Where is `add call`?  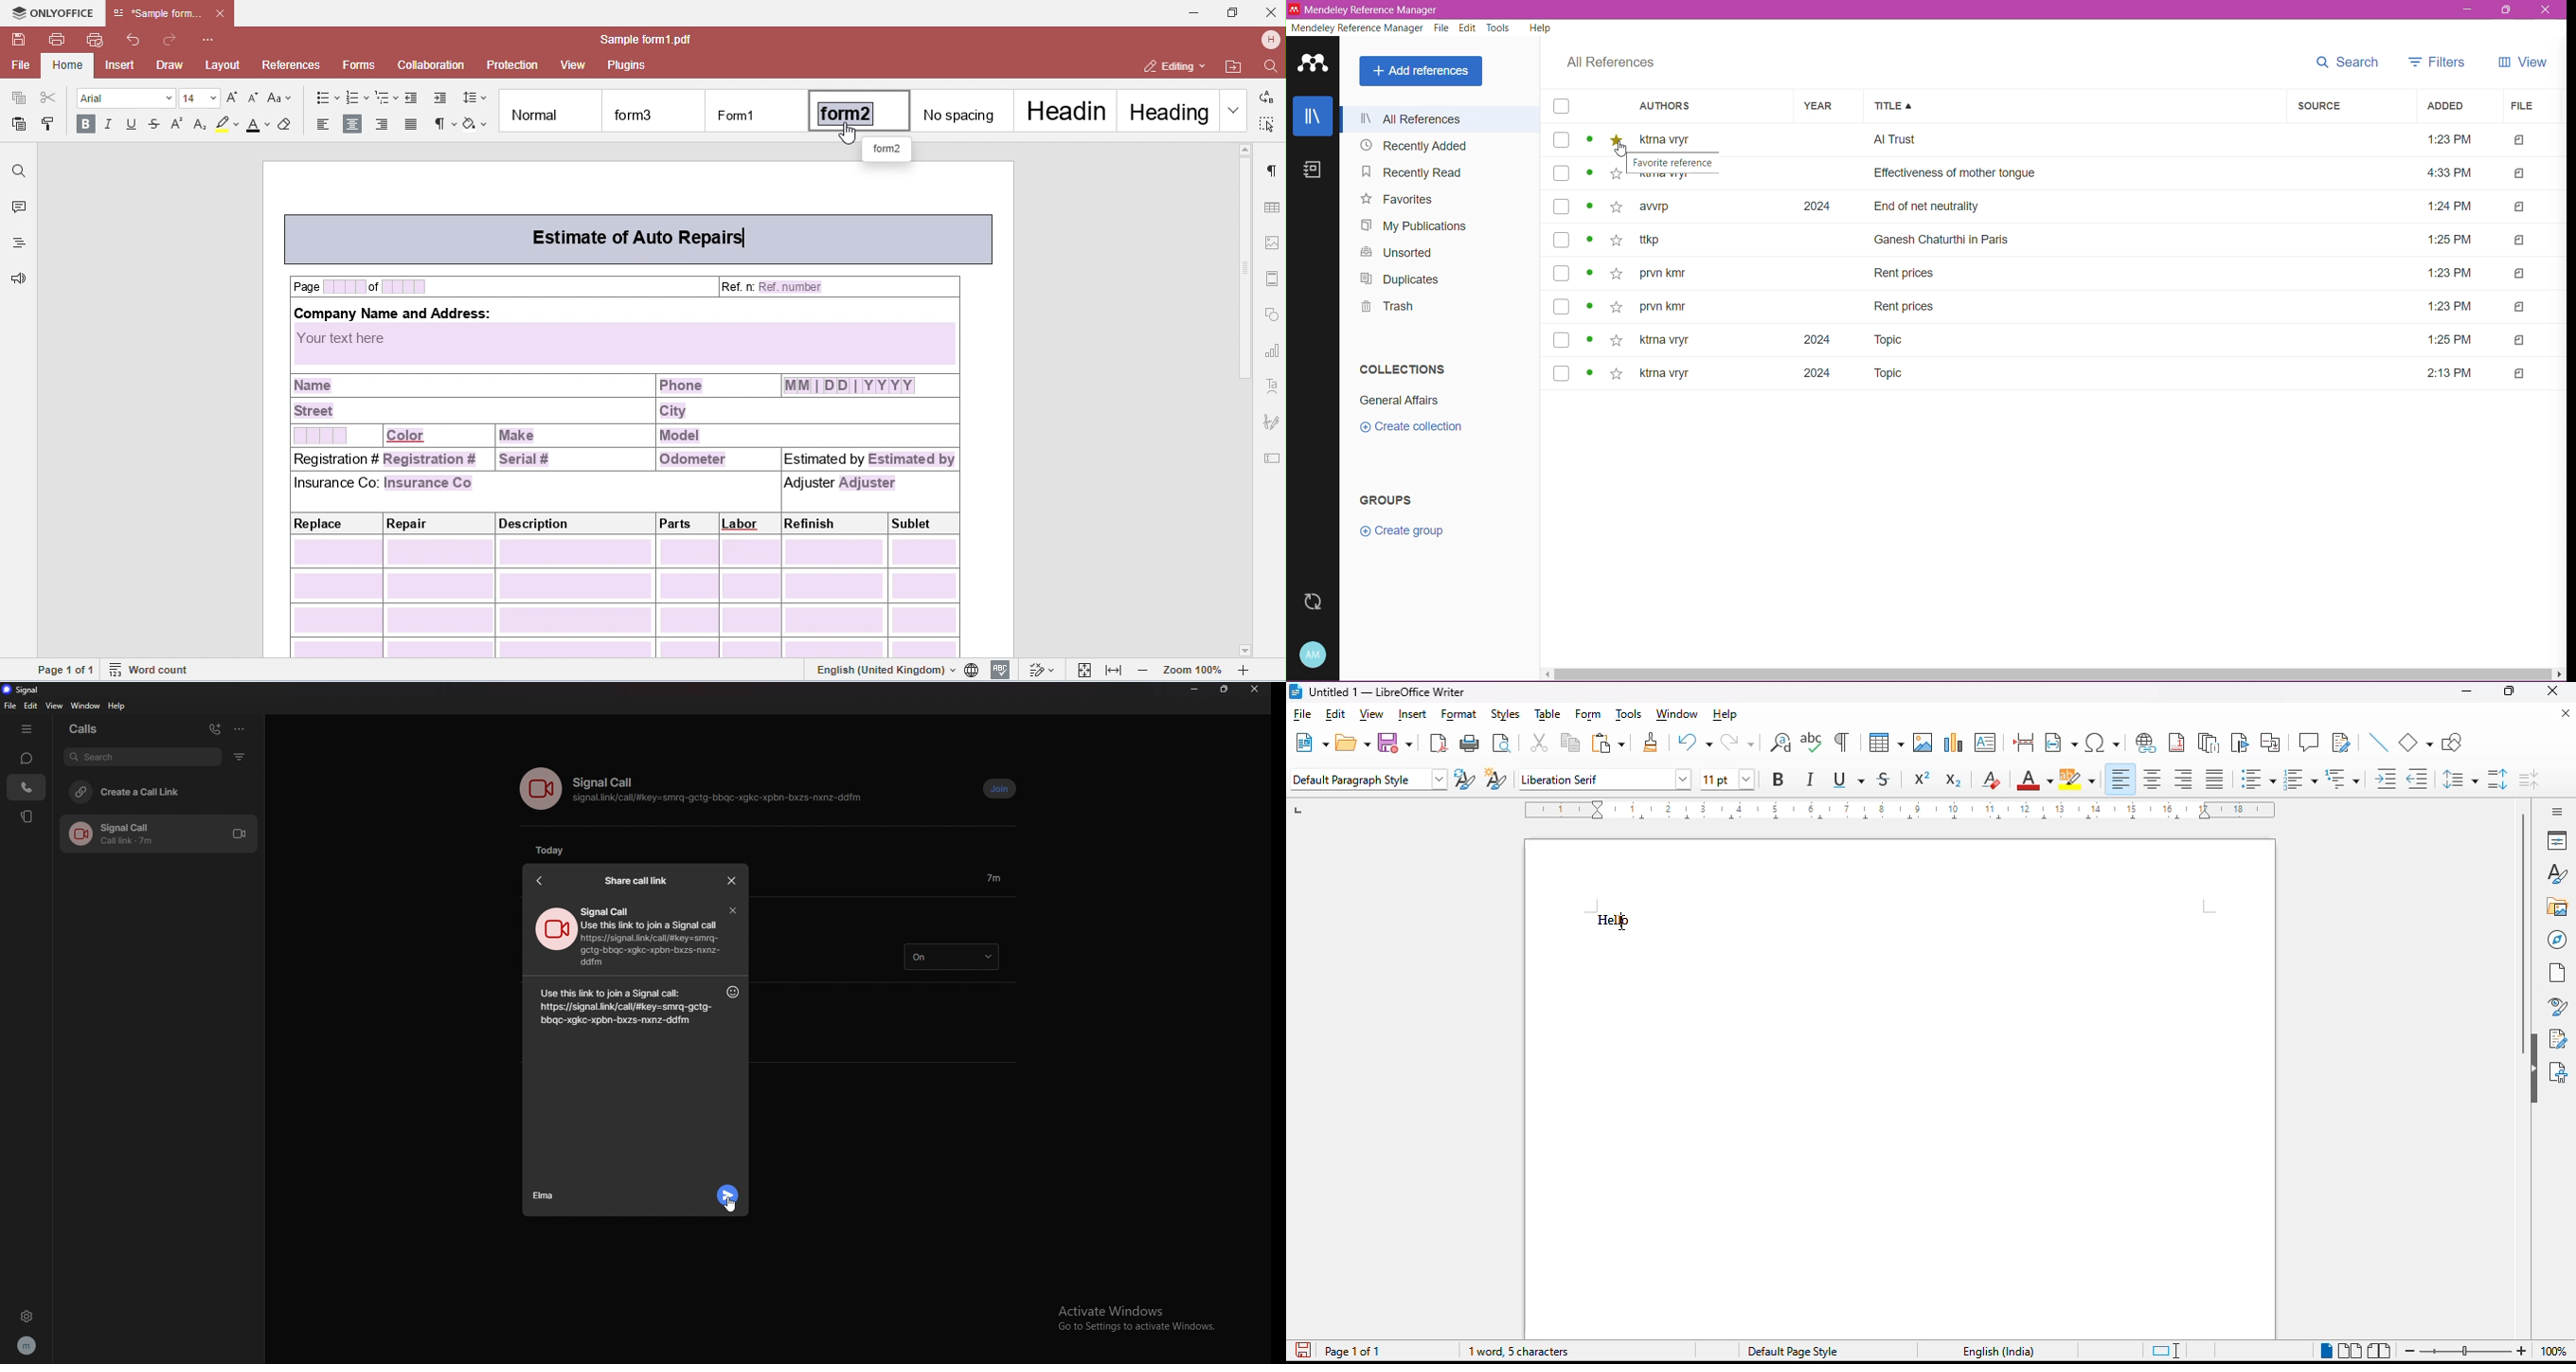 add call is located at coordinates (214, 728).